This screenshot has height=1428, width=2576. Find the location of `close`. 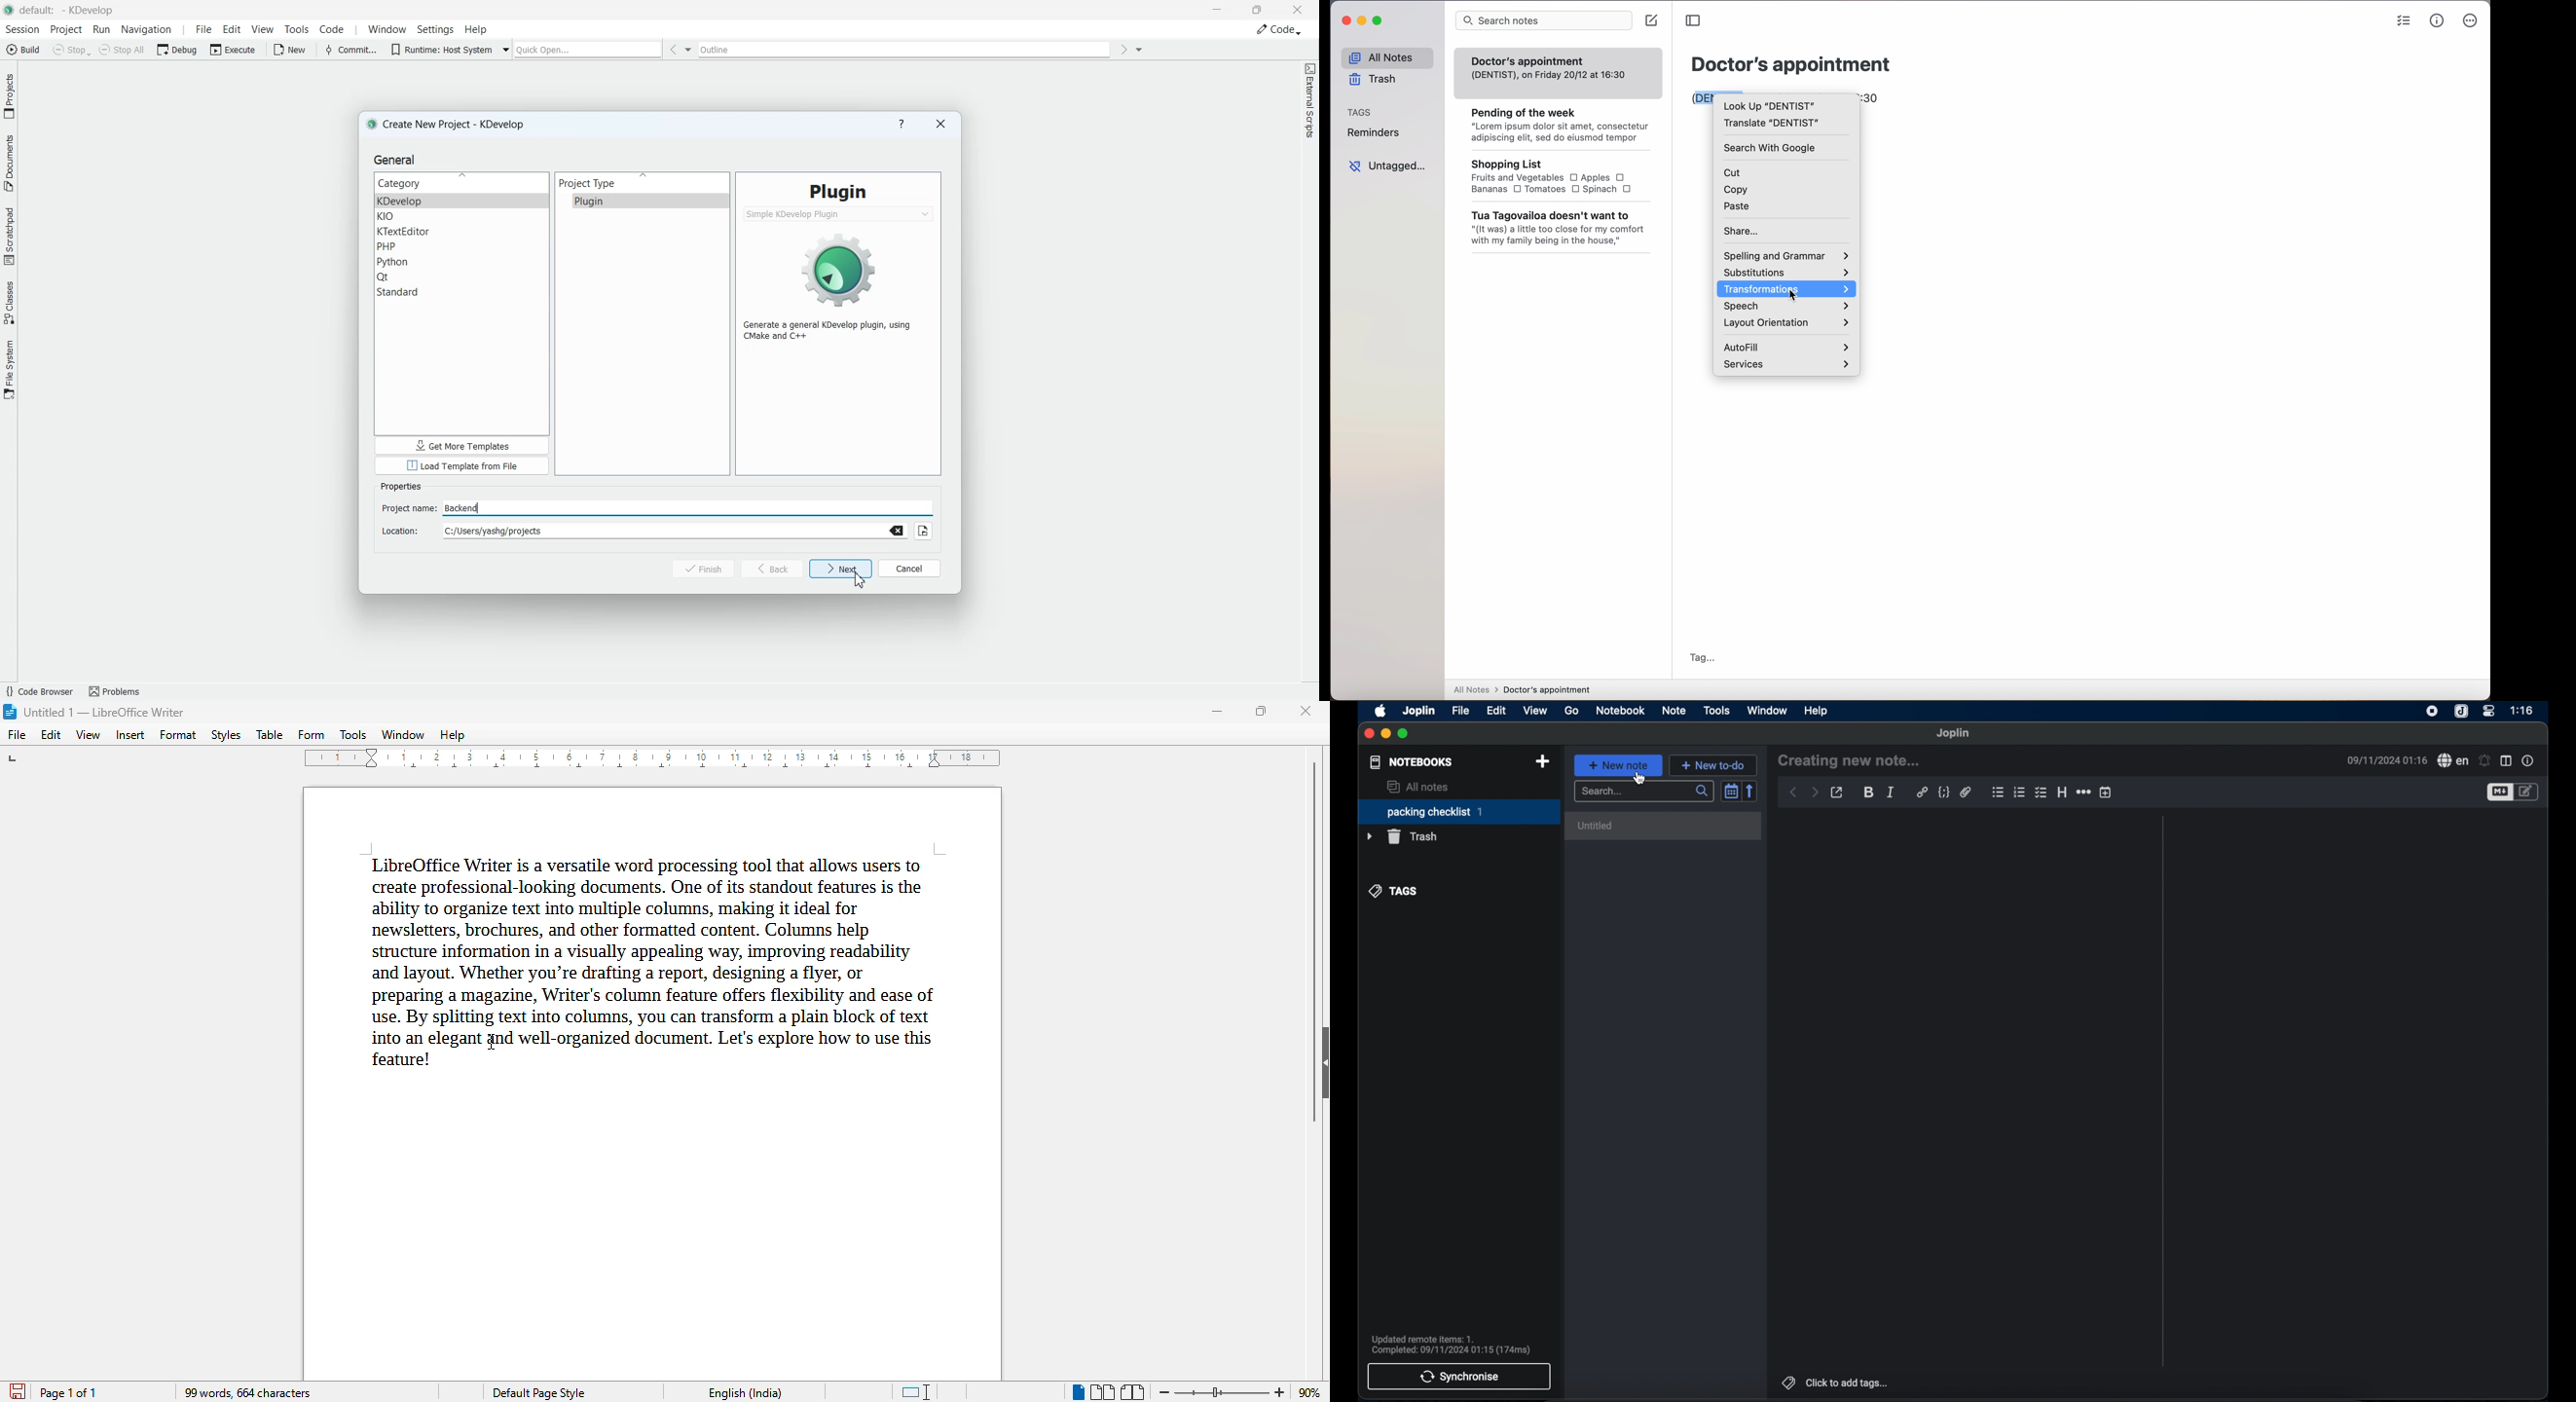

close is located at coordinates (1369, 733).